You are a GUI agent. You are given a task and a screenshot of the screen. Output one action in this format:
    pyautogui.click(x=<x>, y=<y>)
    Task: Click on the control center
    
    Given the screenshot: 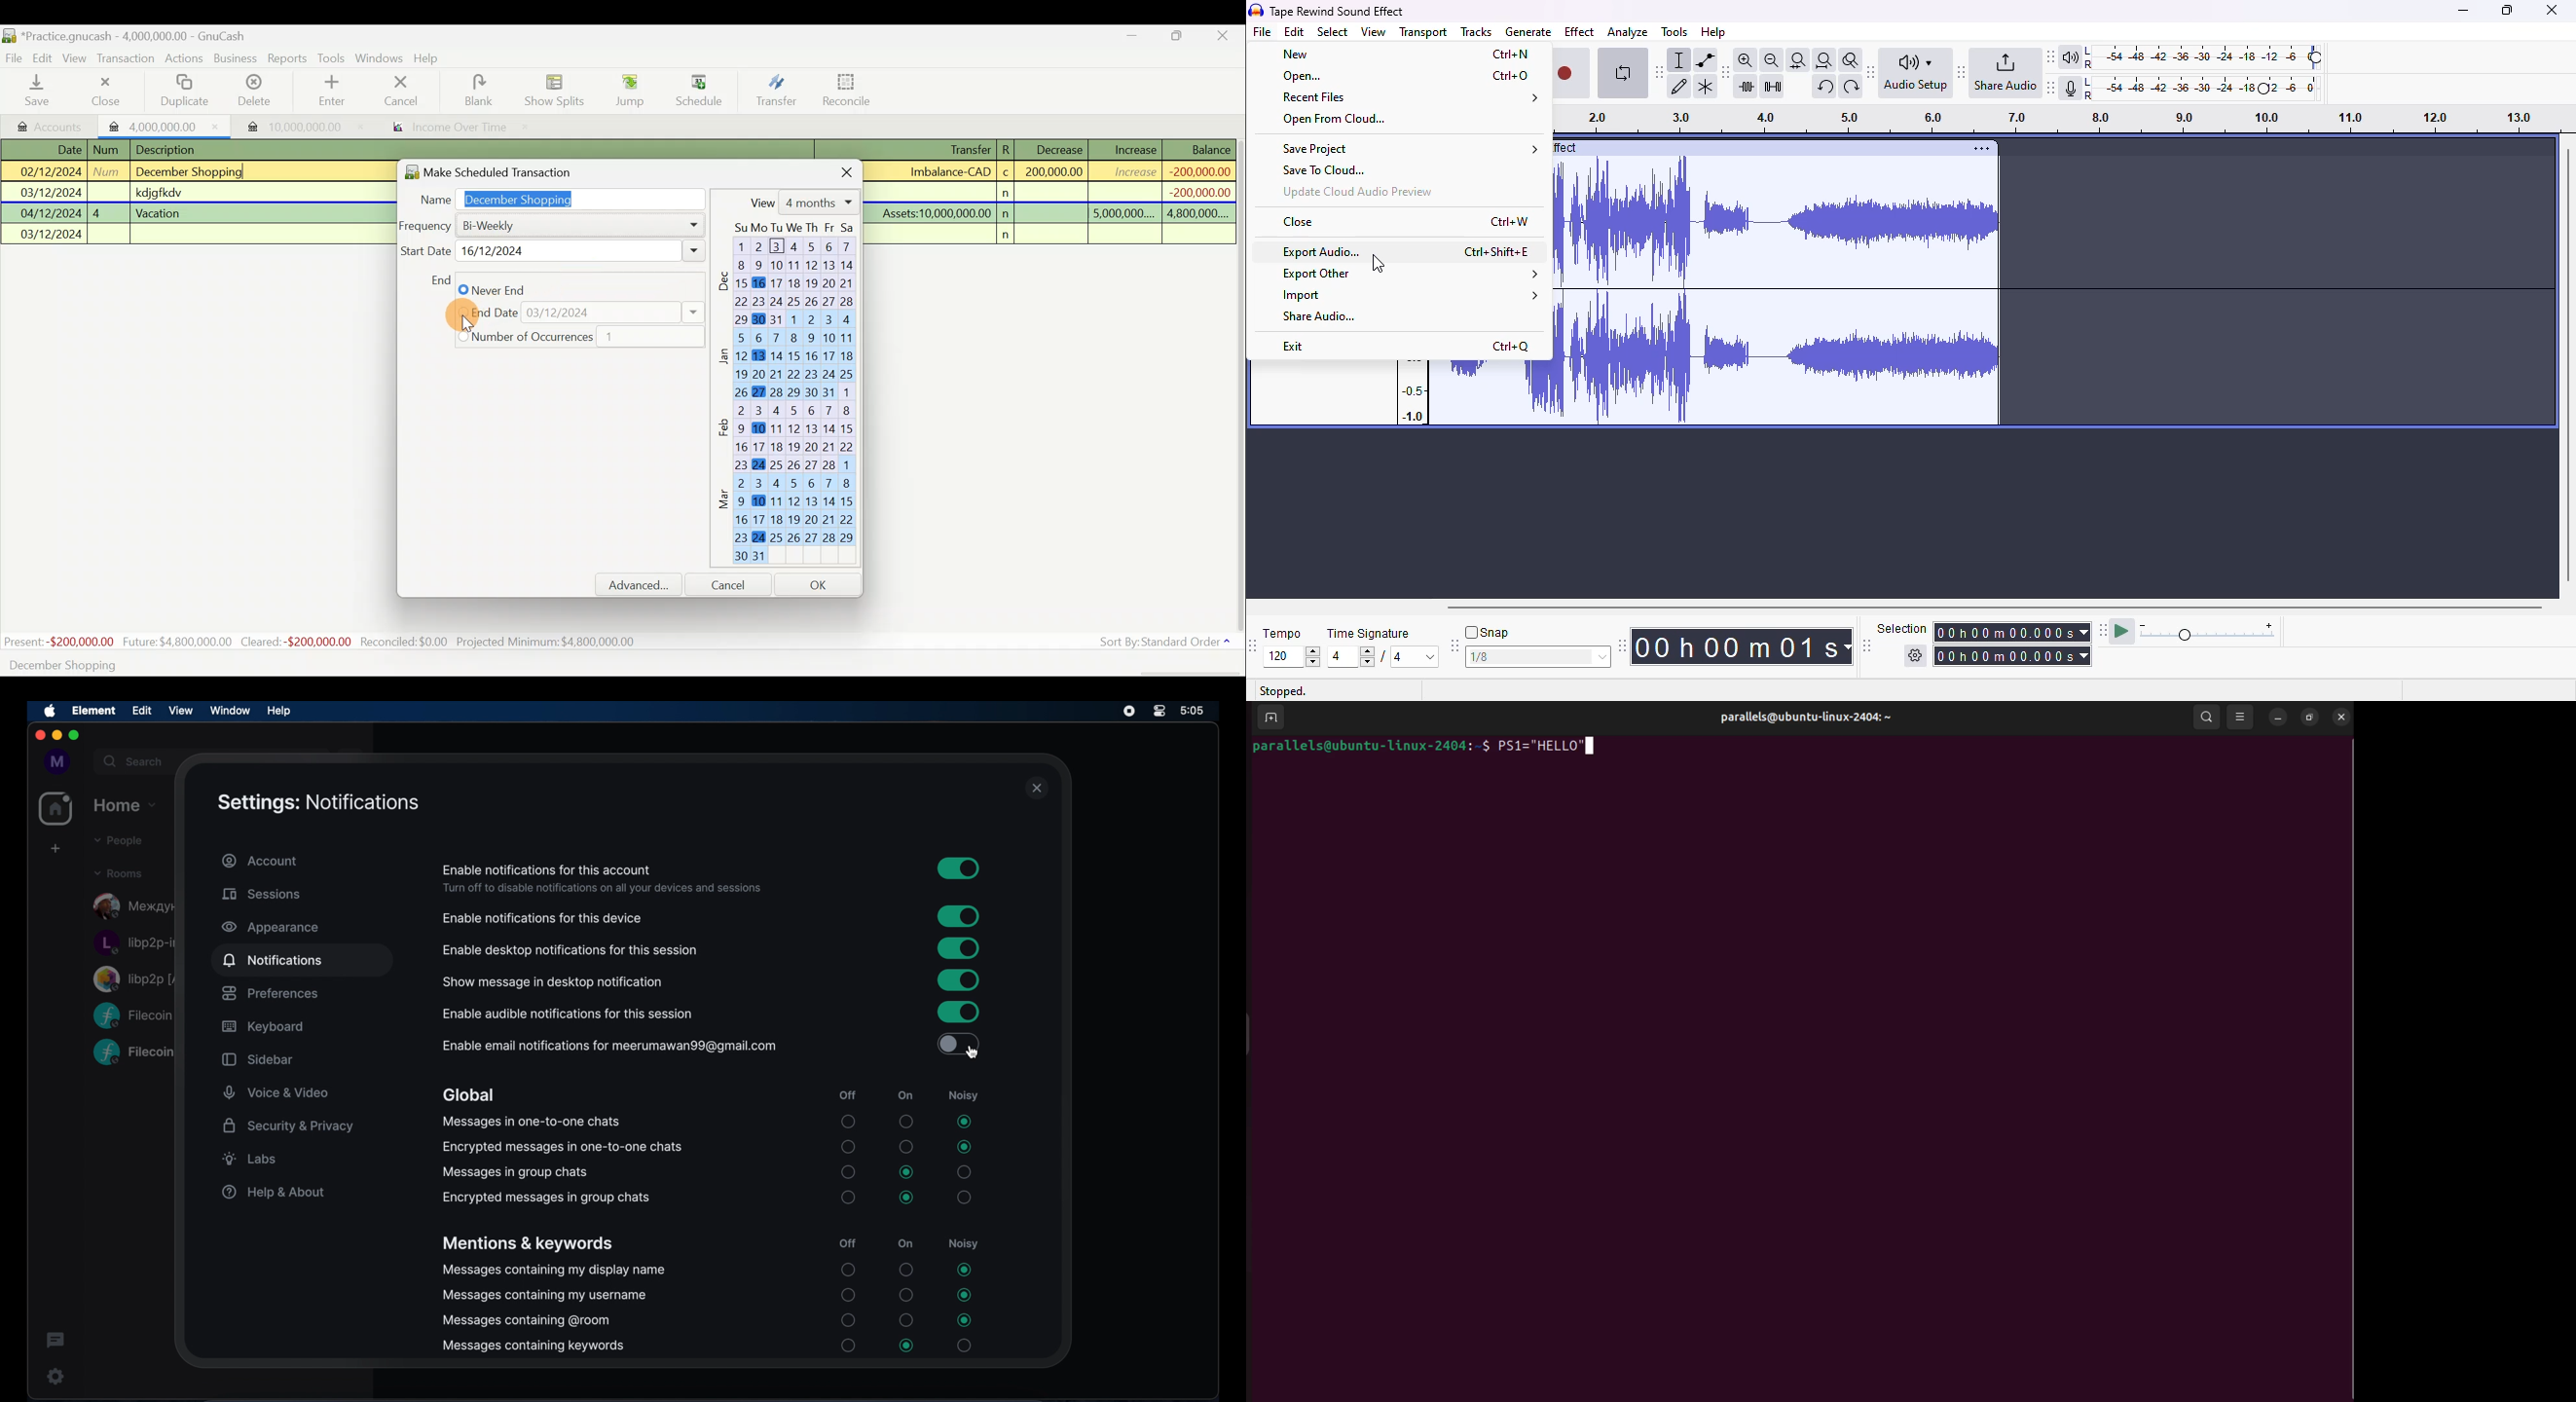 What is the action you would take?
    pyautogui.click(x=1160, y=711)
    